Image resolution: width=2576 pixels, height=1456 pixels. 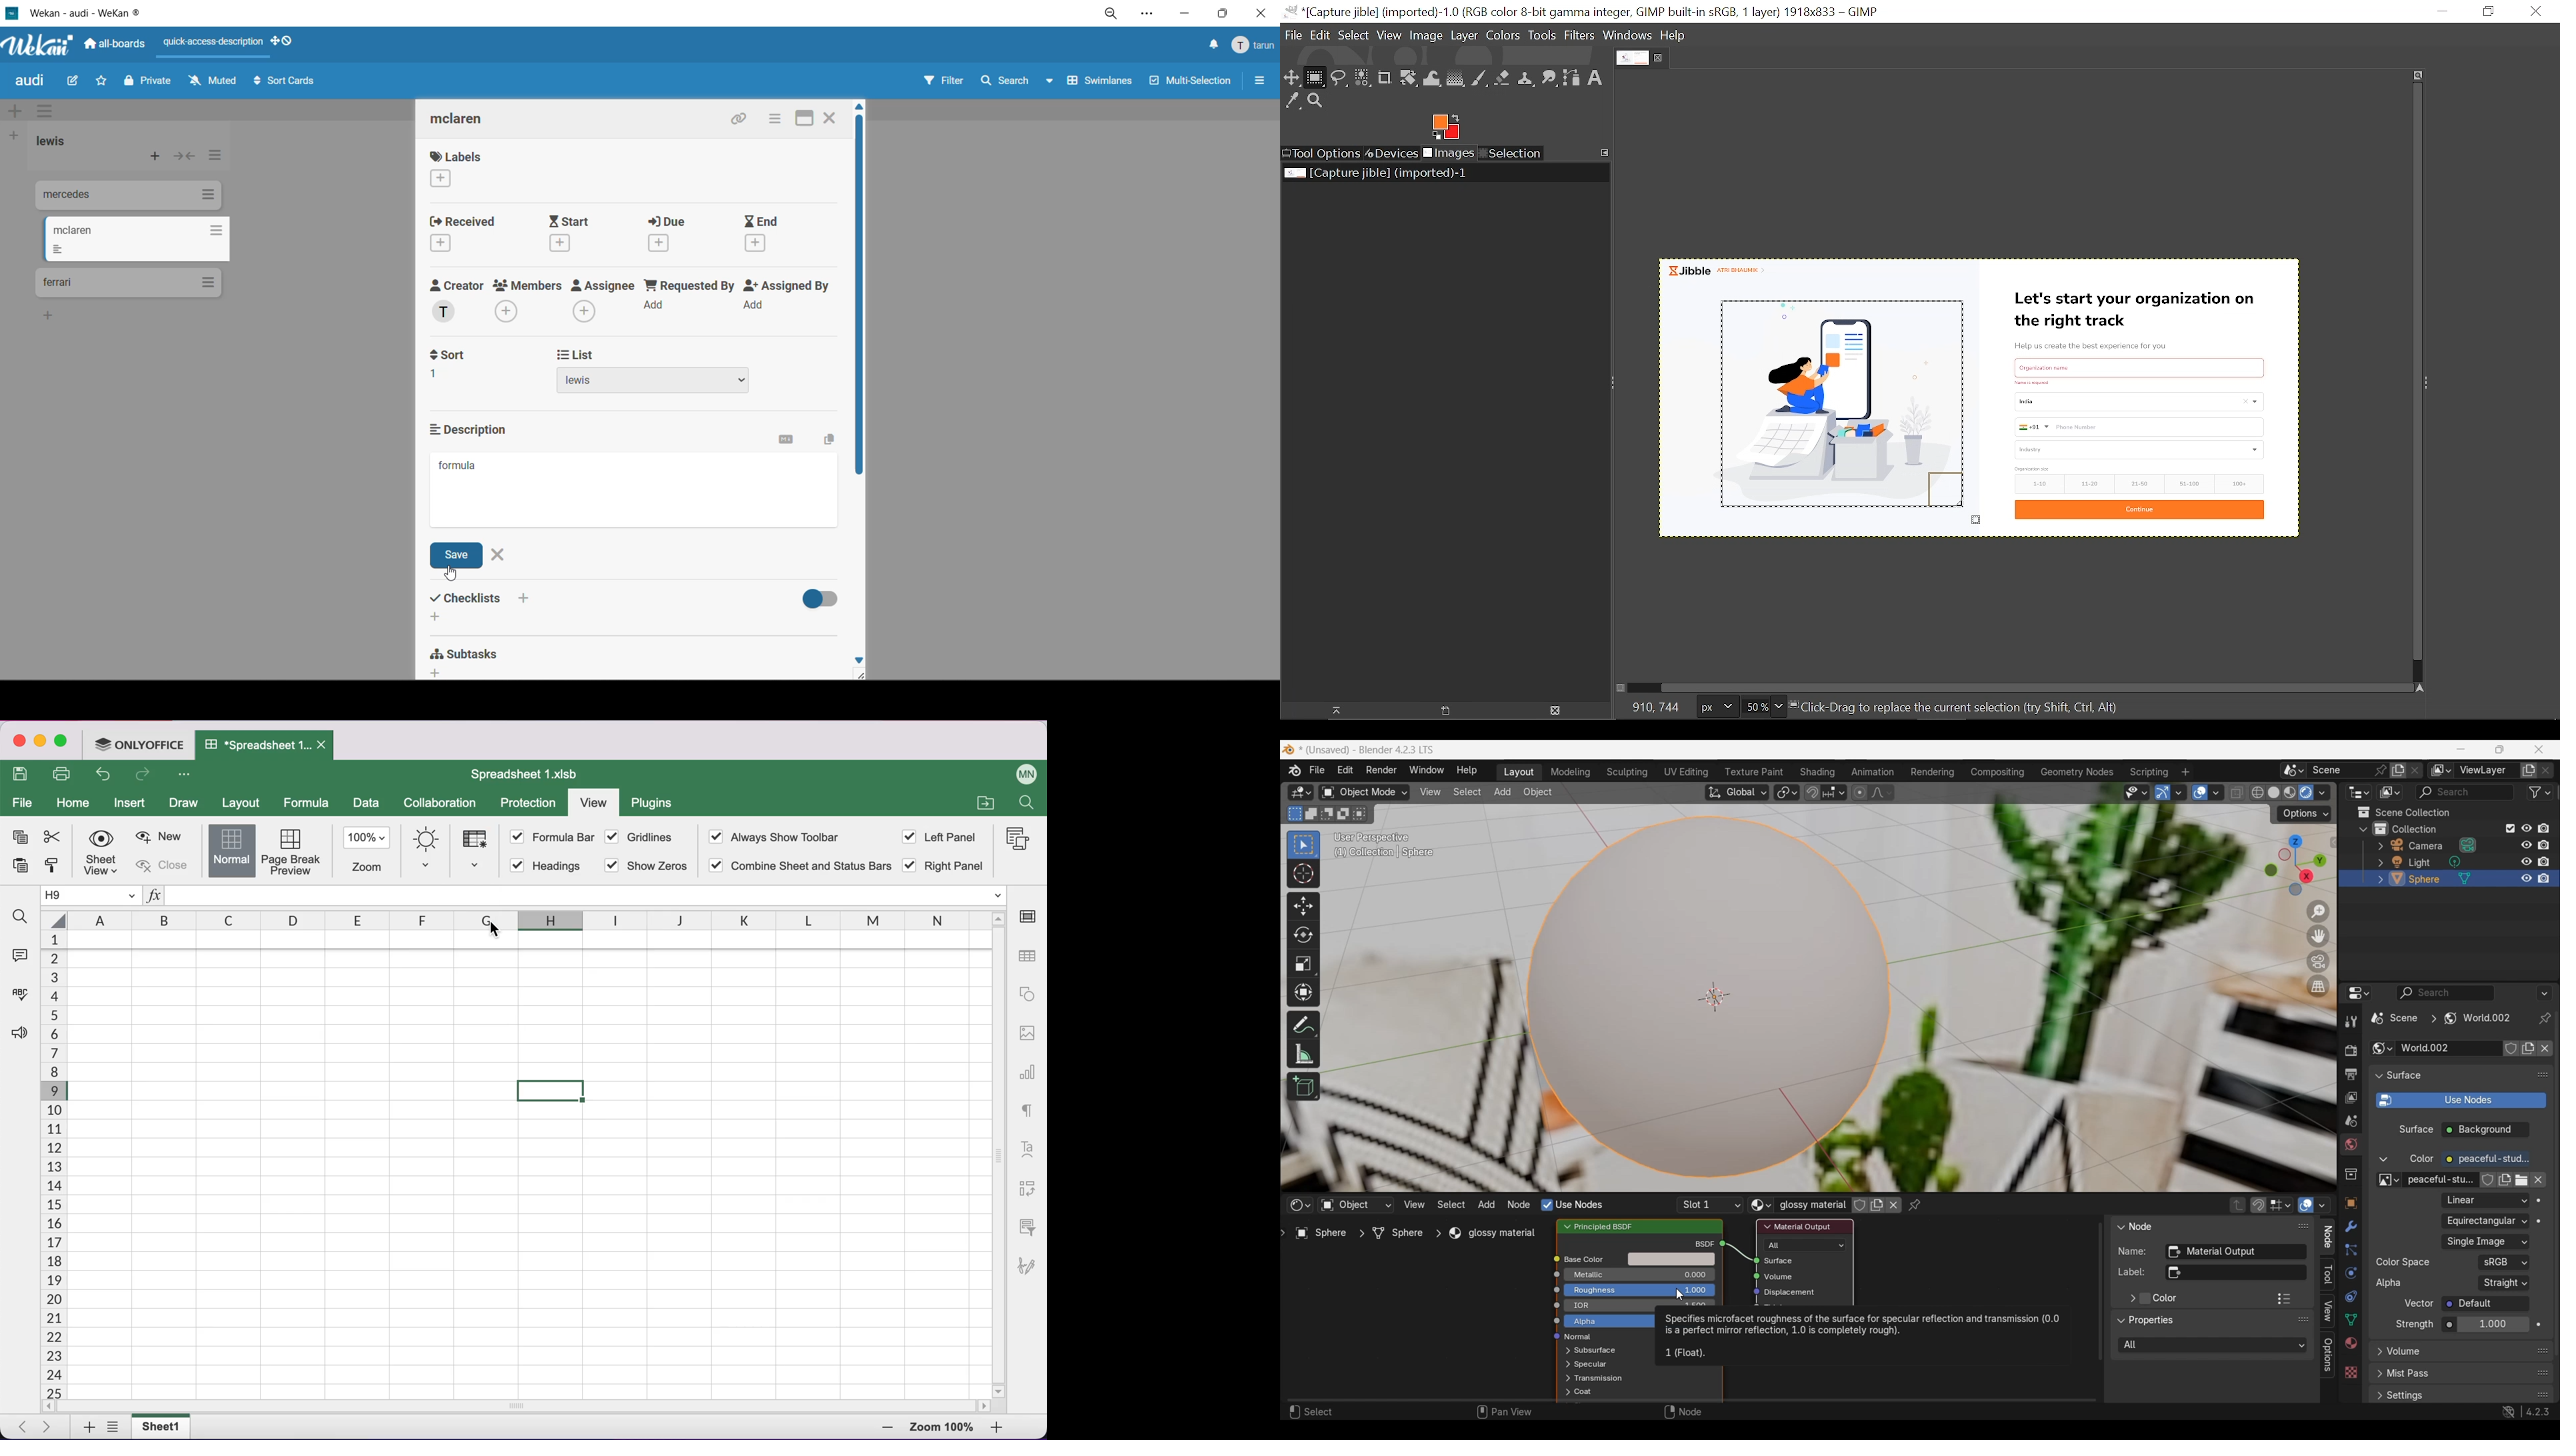 I want to click on muted, so click(x=215, y=81).